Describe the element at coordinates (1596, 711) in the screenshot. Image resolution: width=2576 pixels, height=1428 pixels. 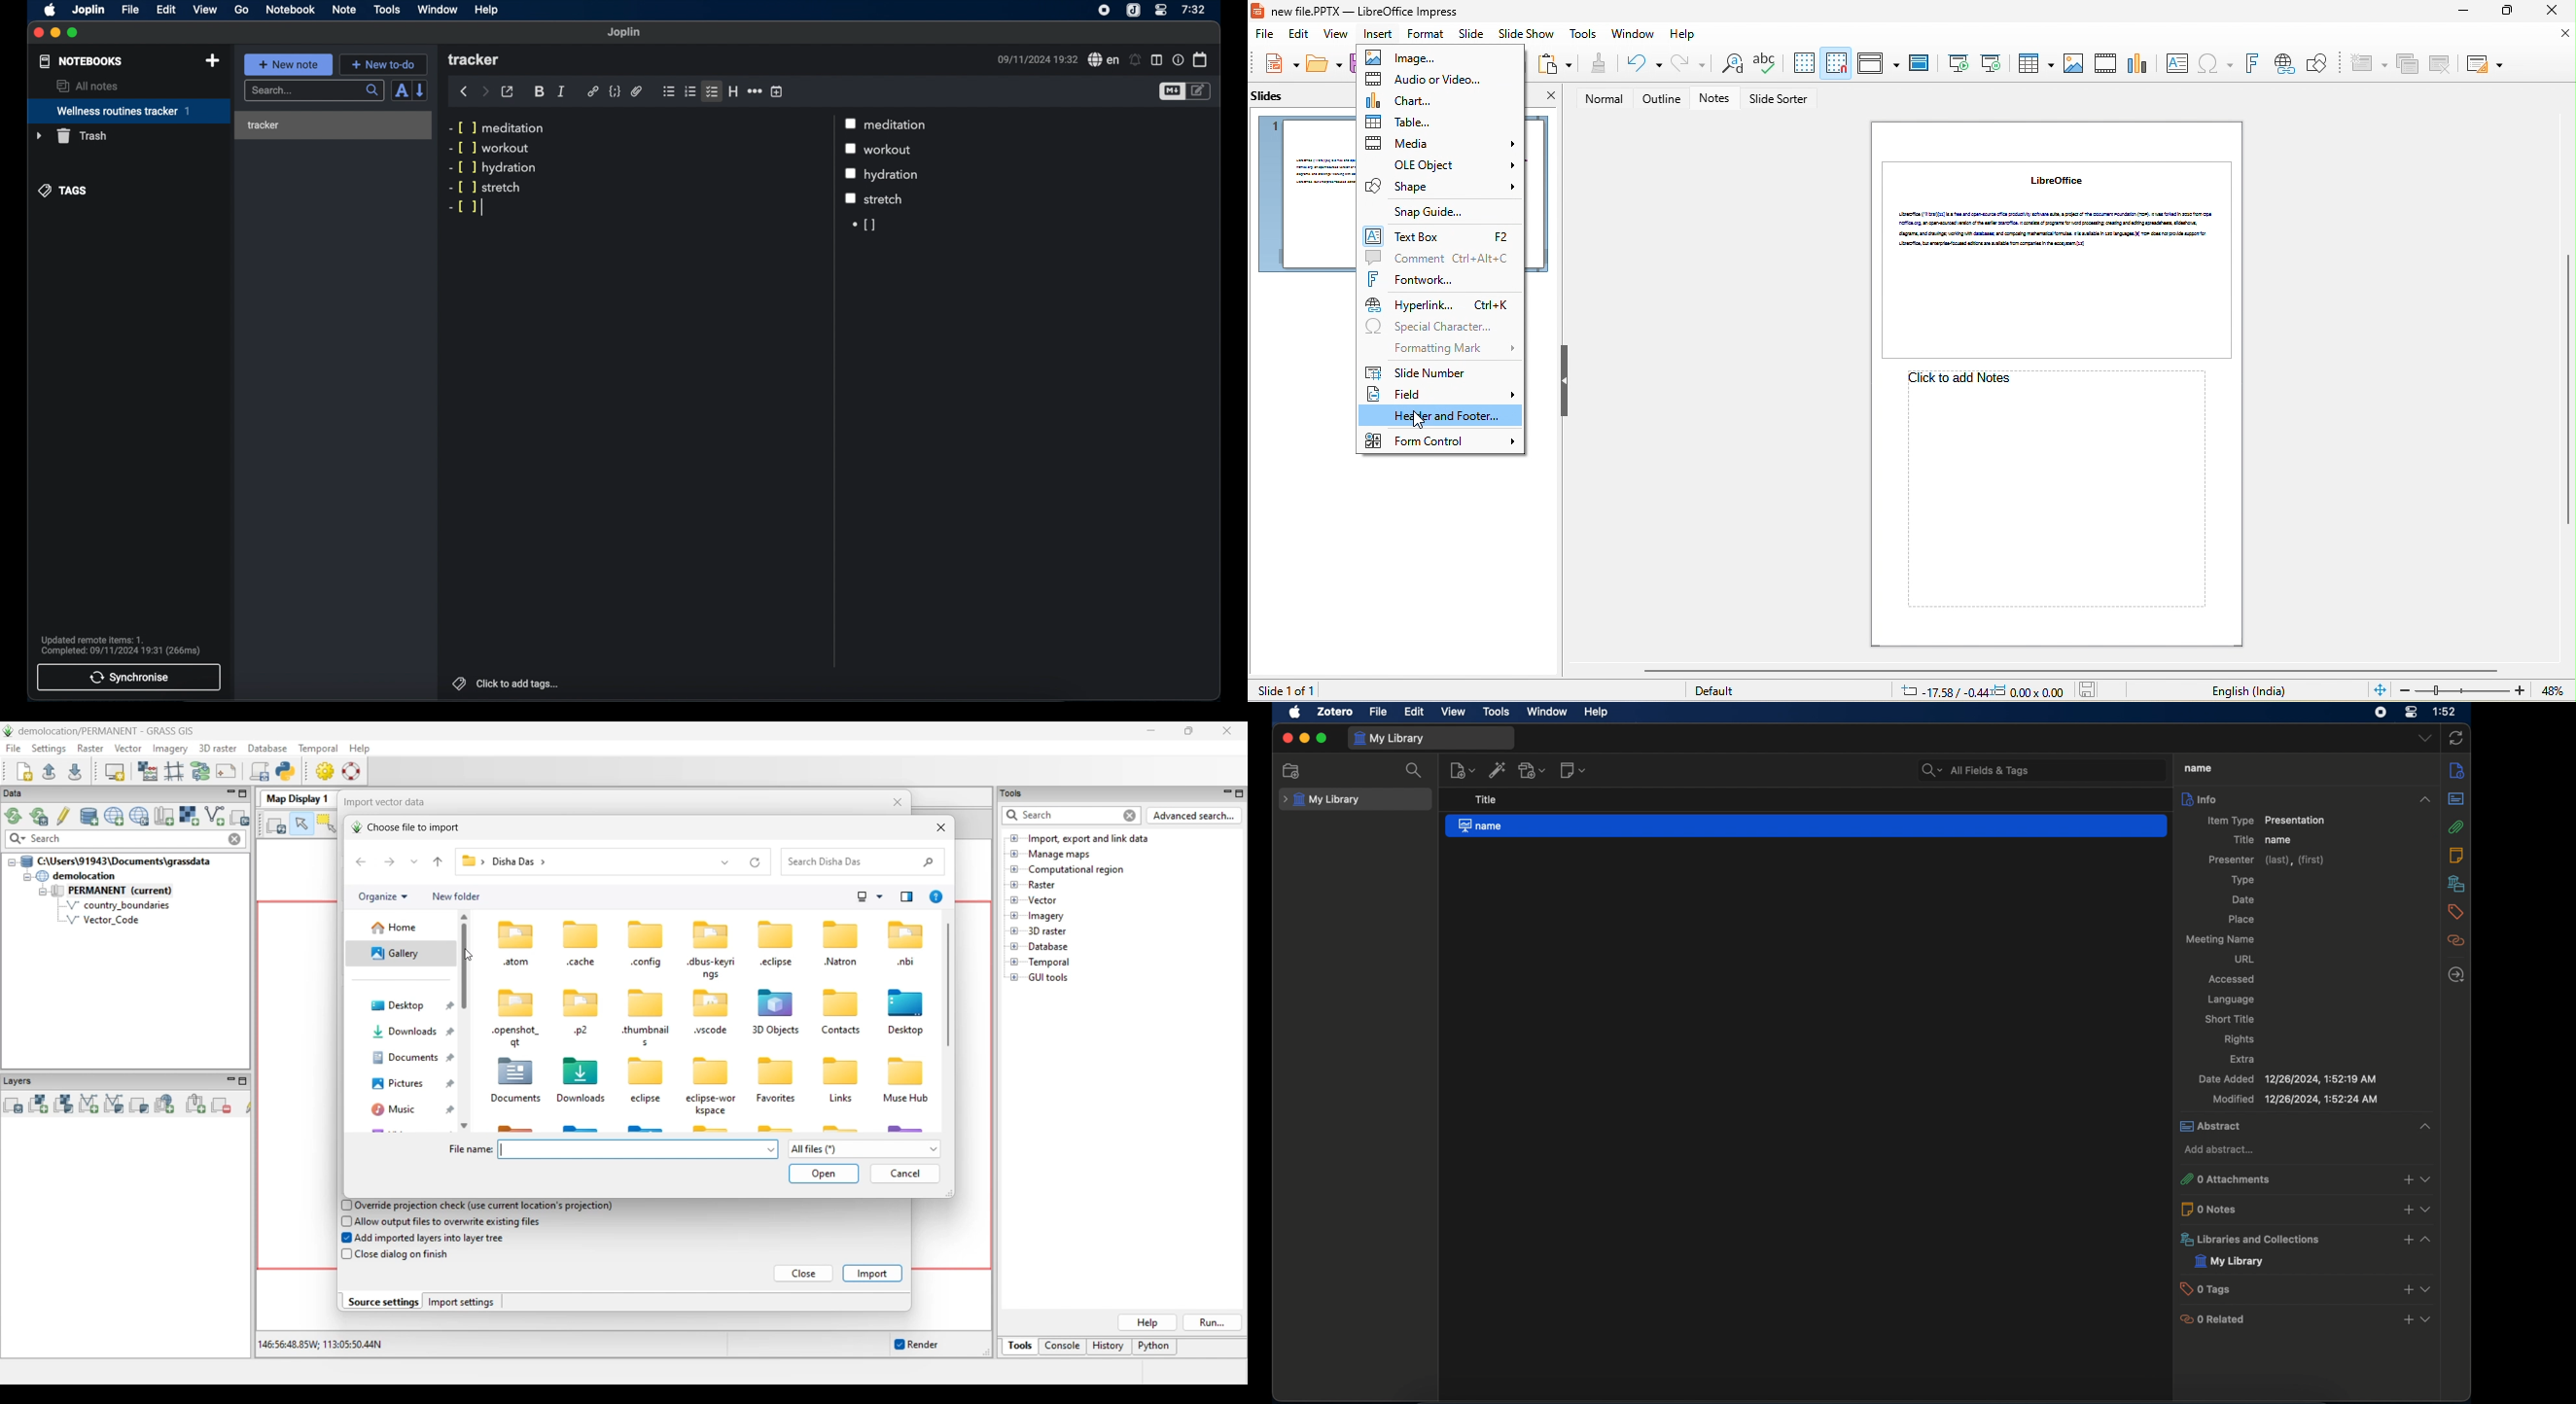
I see `help` at that location.